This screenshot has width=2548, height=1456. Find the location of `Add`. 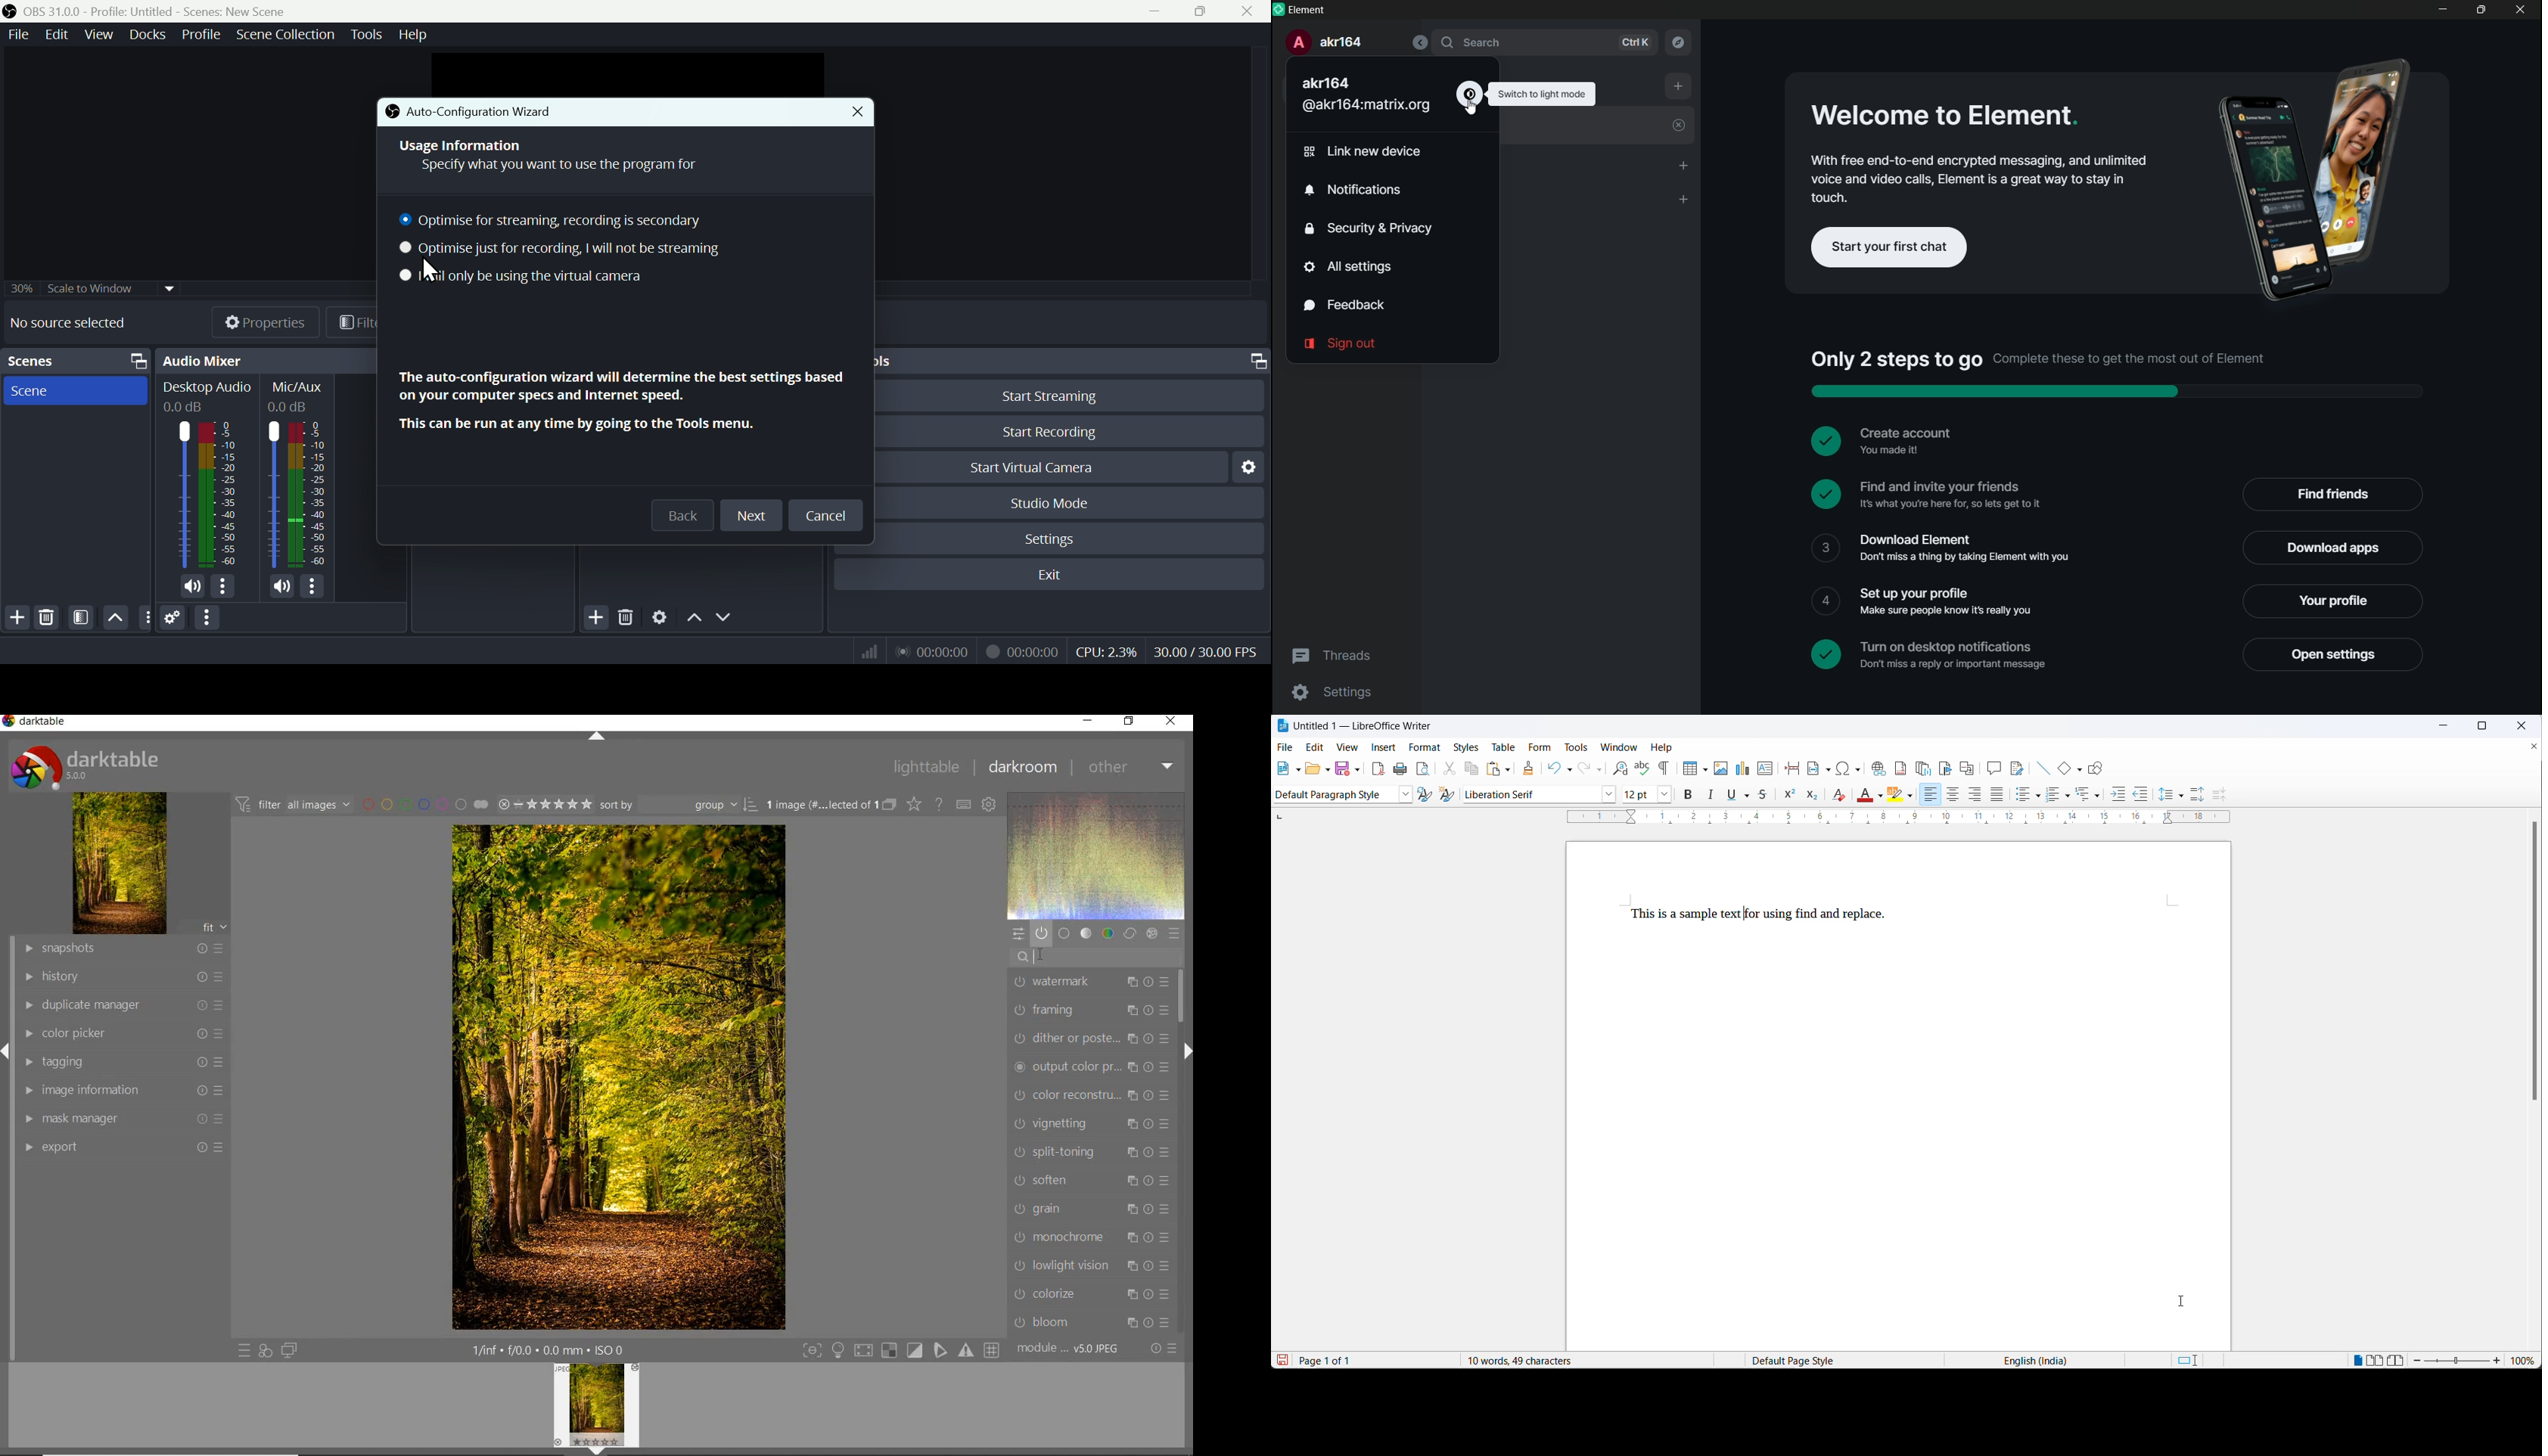

Add is located at coordinates (594, 616).